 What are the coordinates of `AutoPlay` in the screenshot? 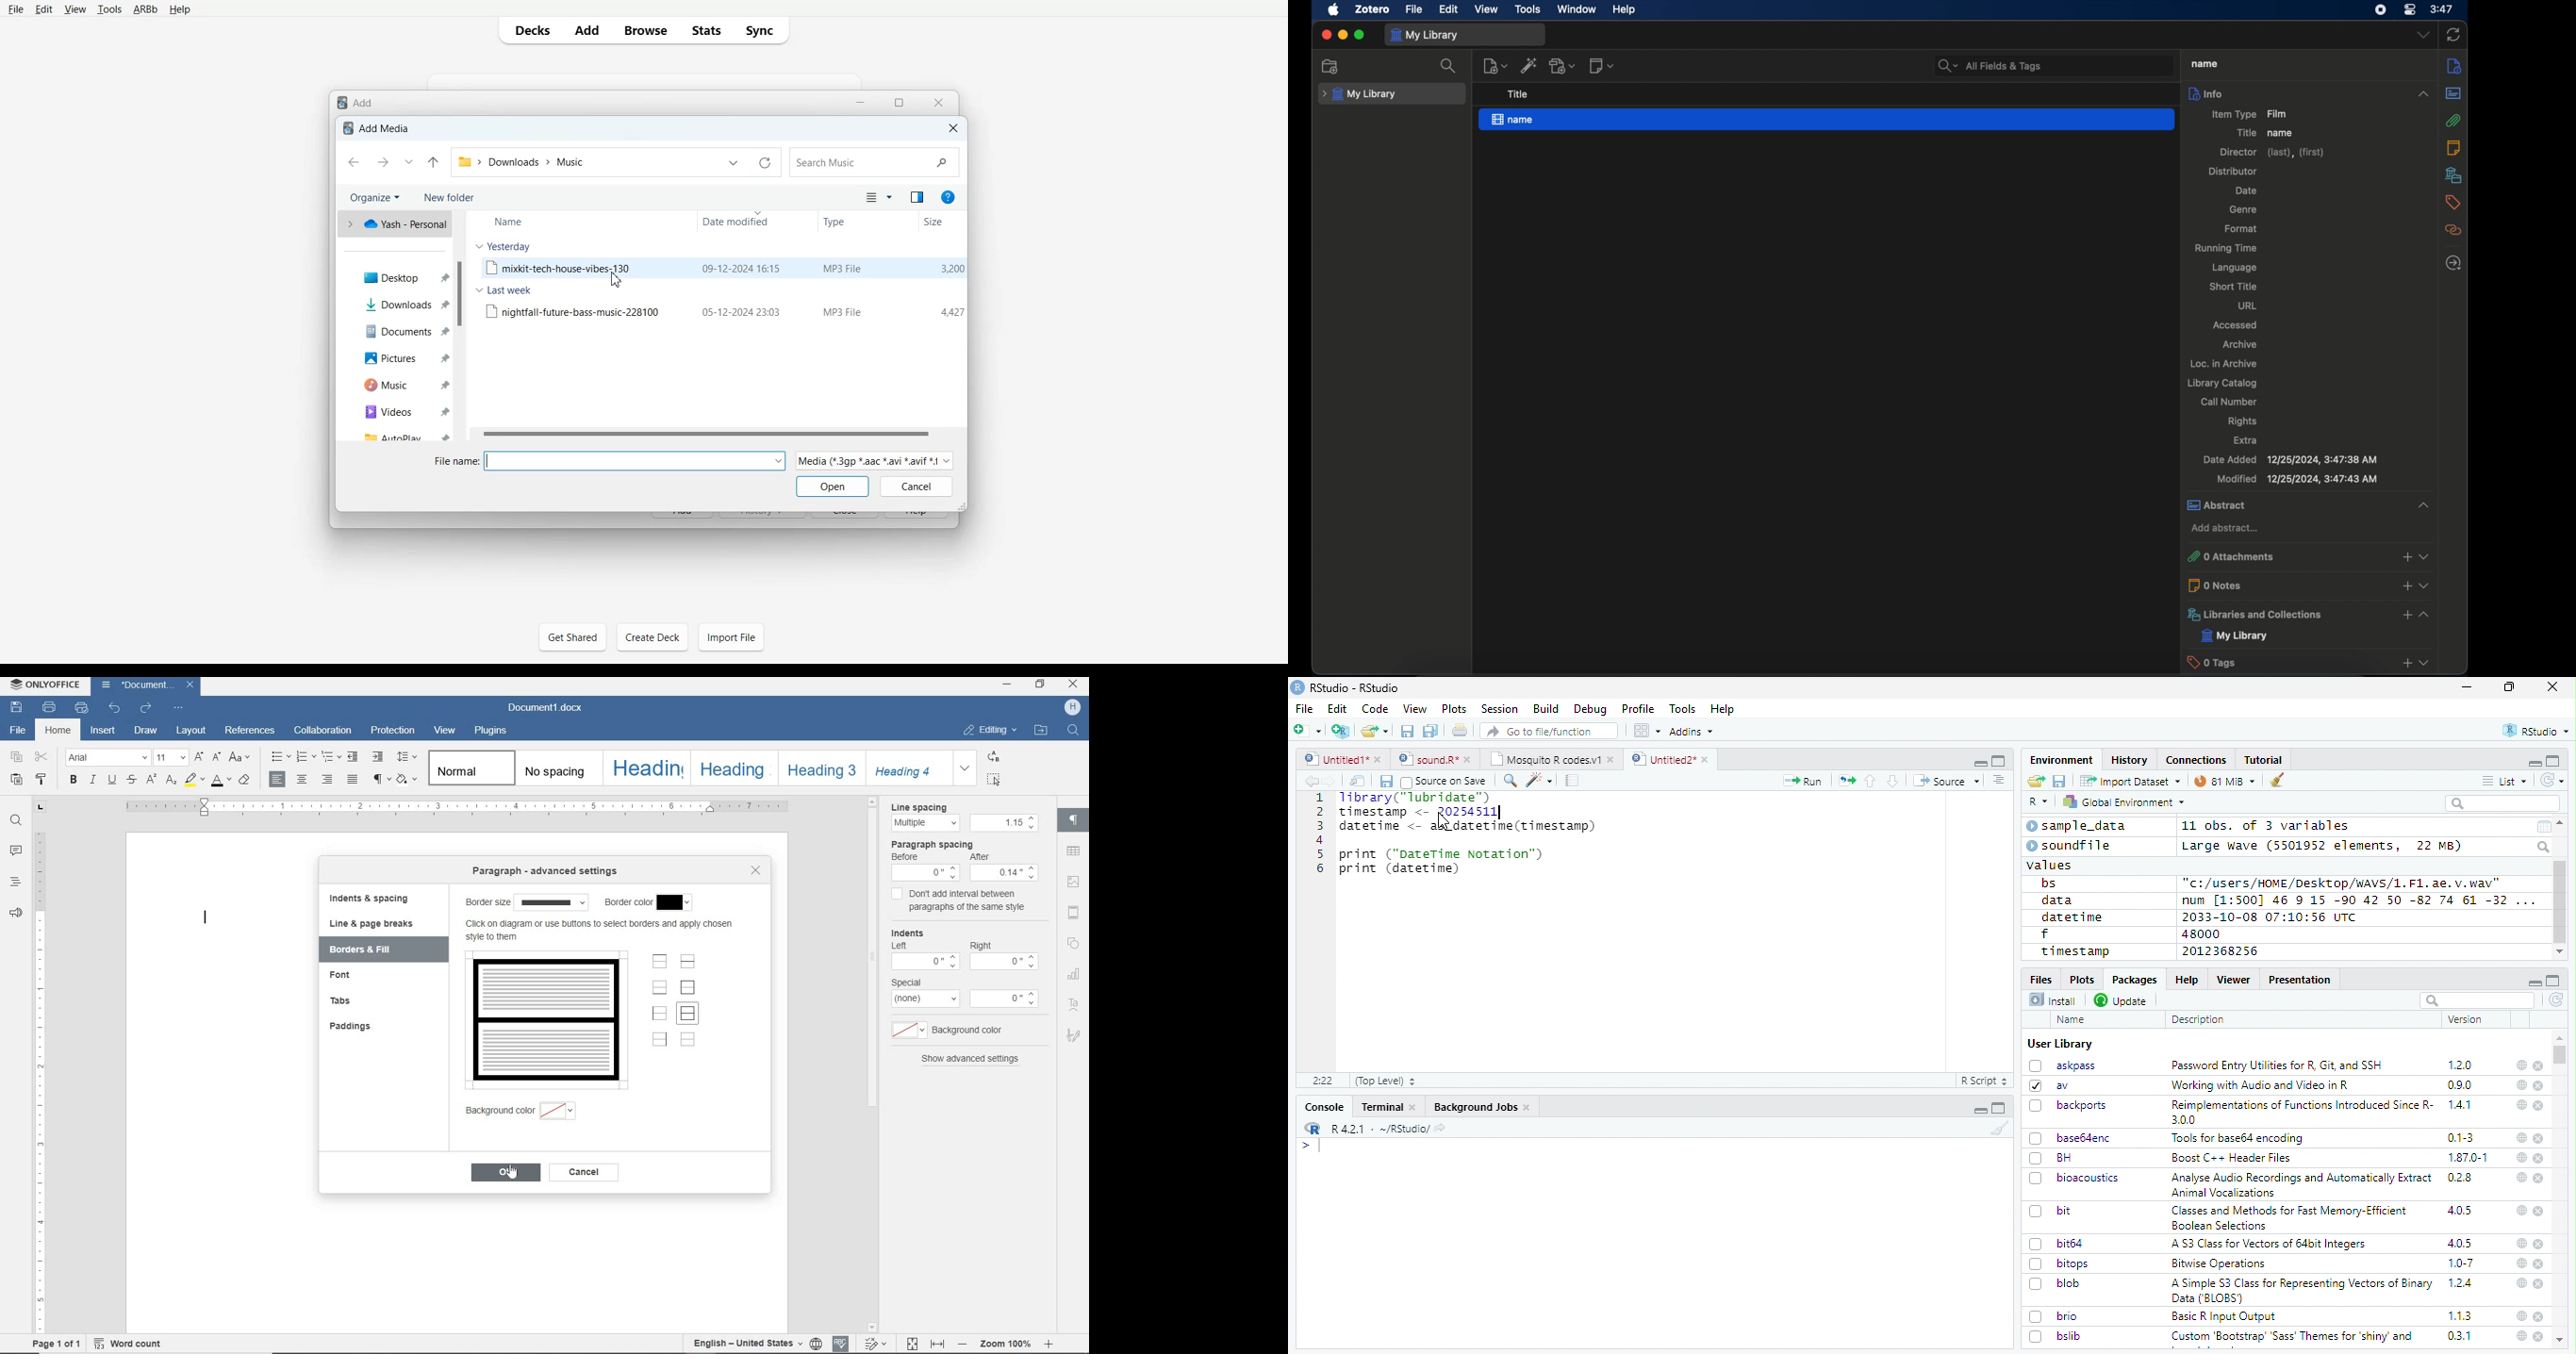 It's located at (403, 435).